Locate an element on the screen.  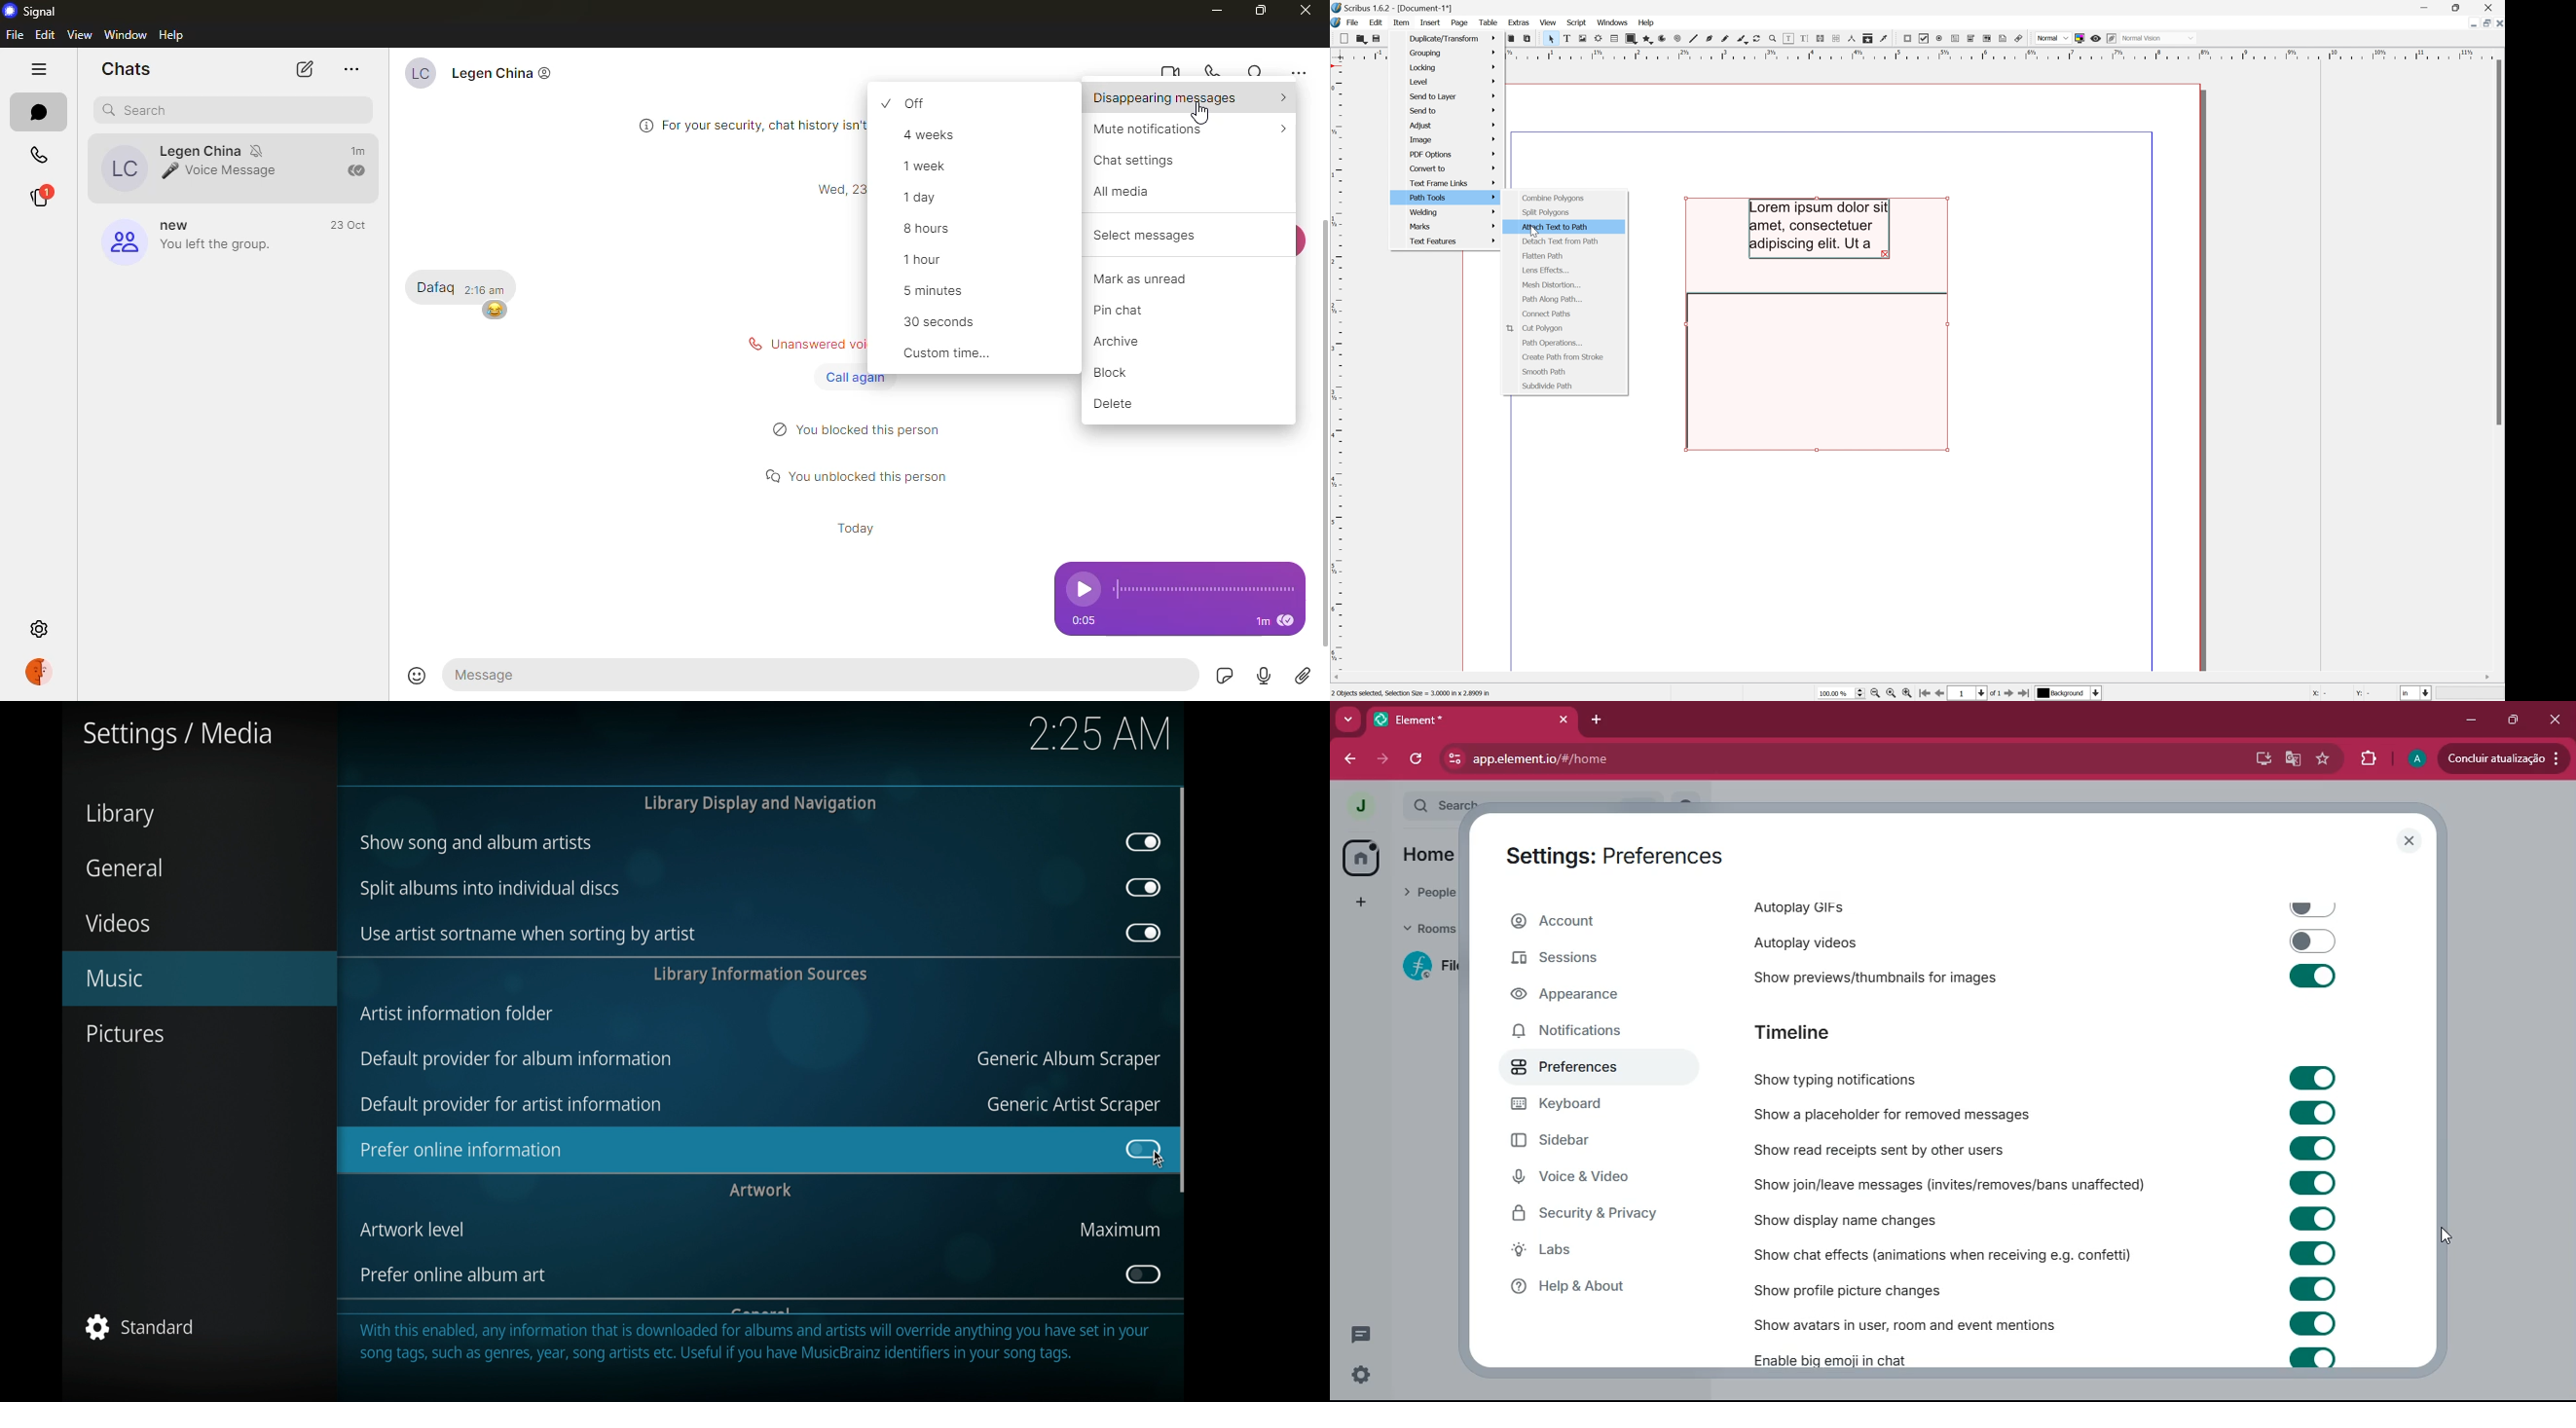
general is located at coordinates (124, 868).